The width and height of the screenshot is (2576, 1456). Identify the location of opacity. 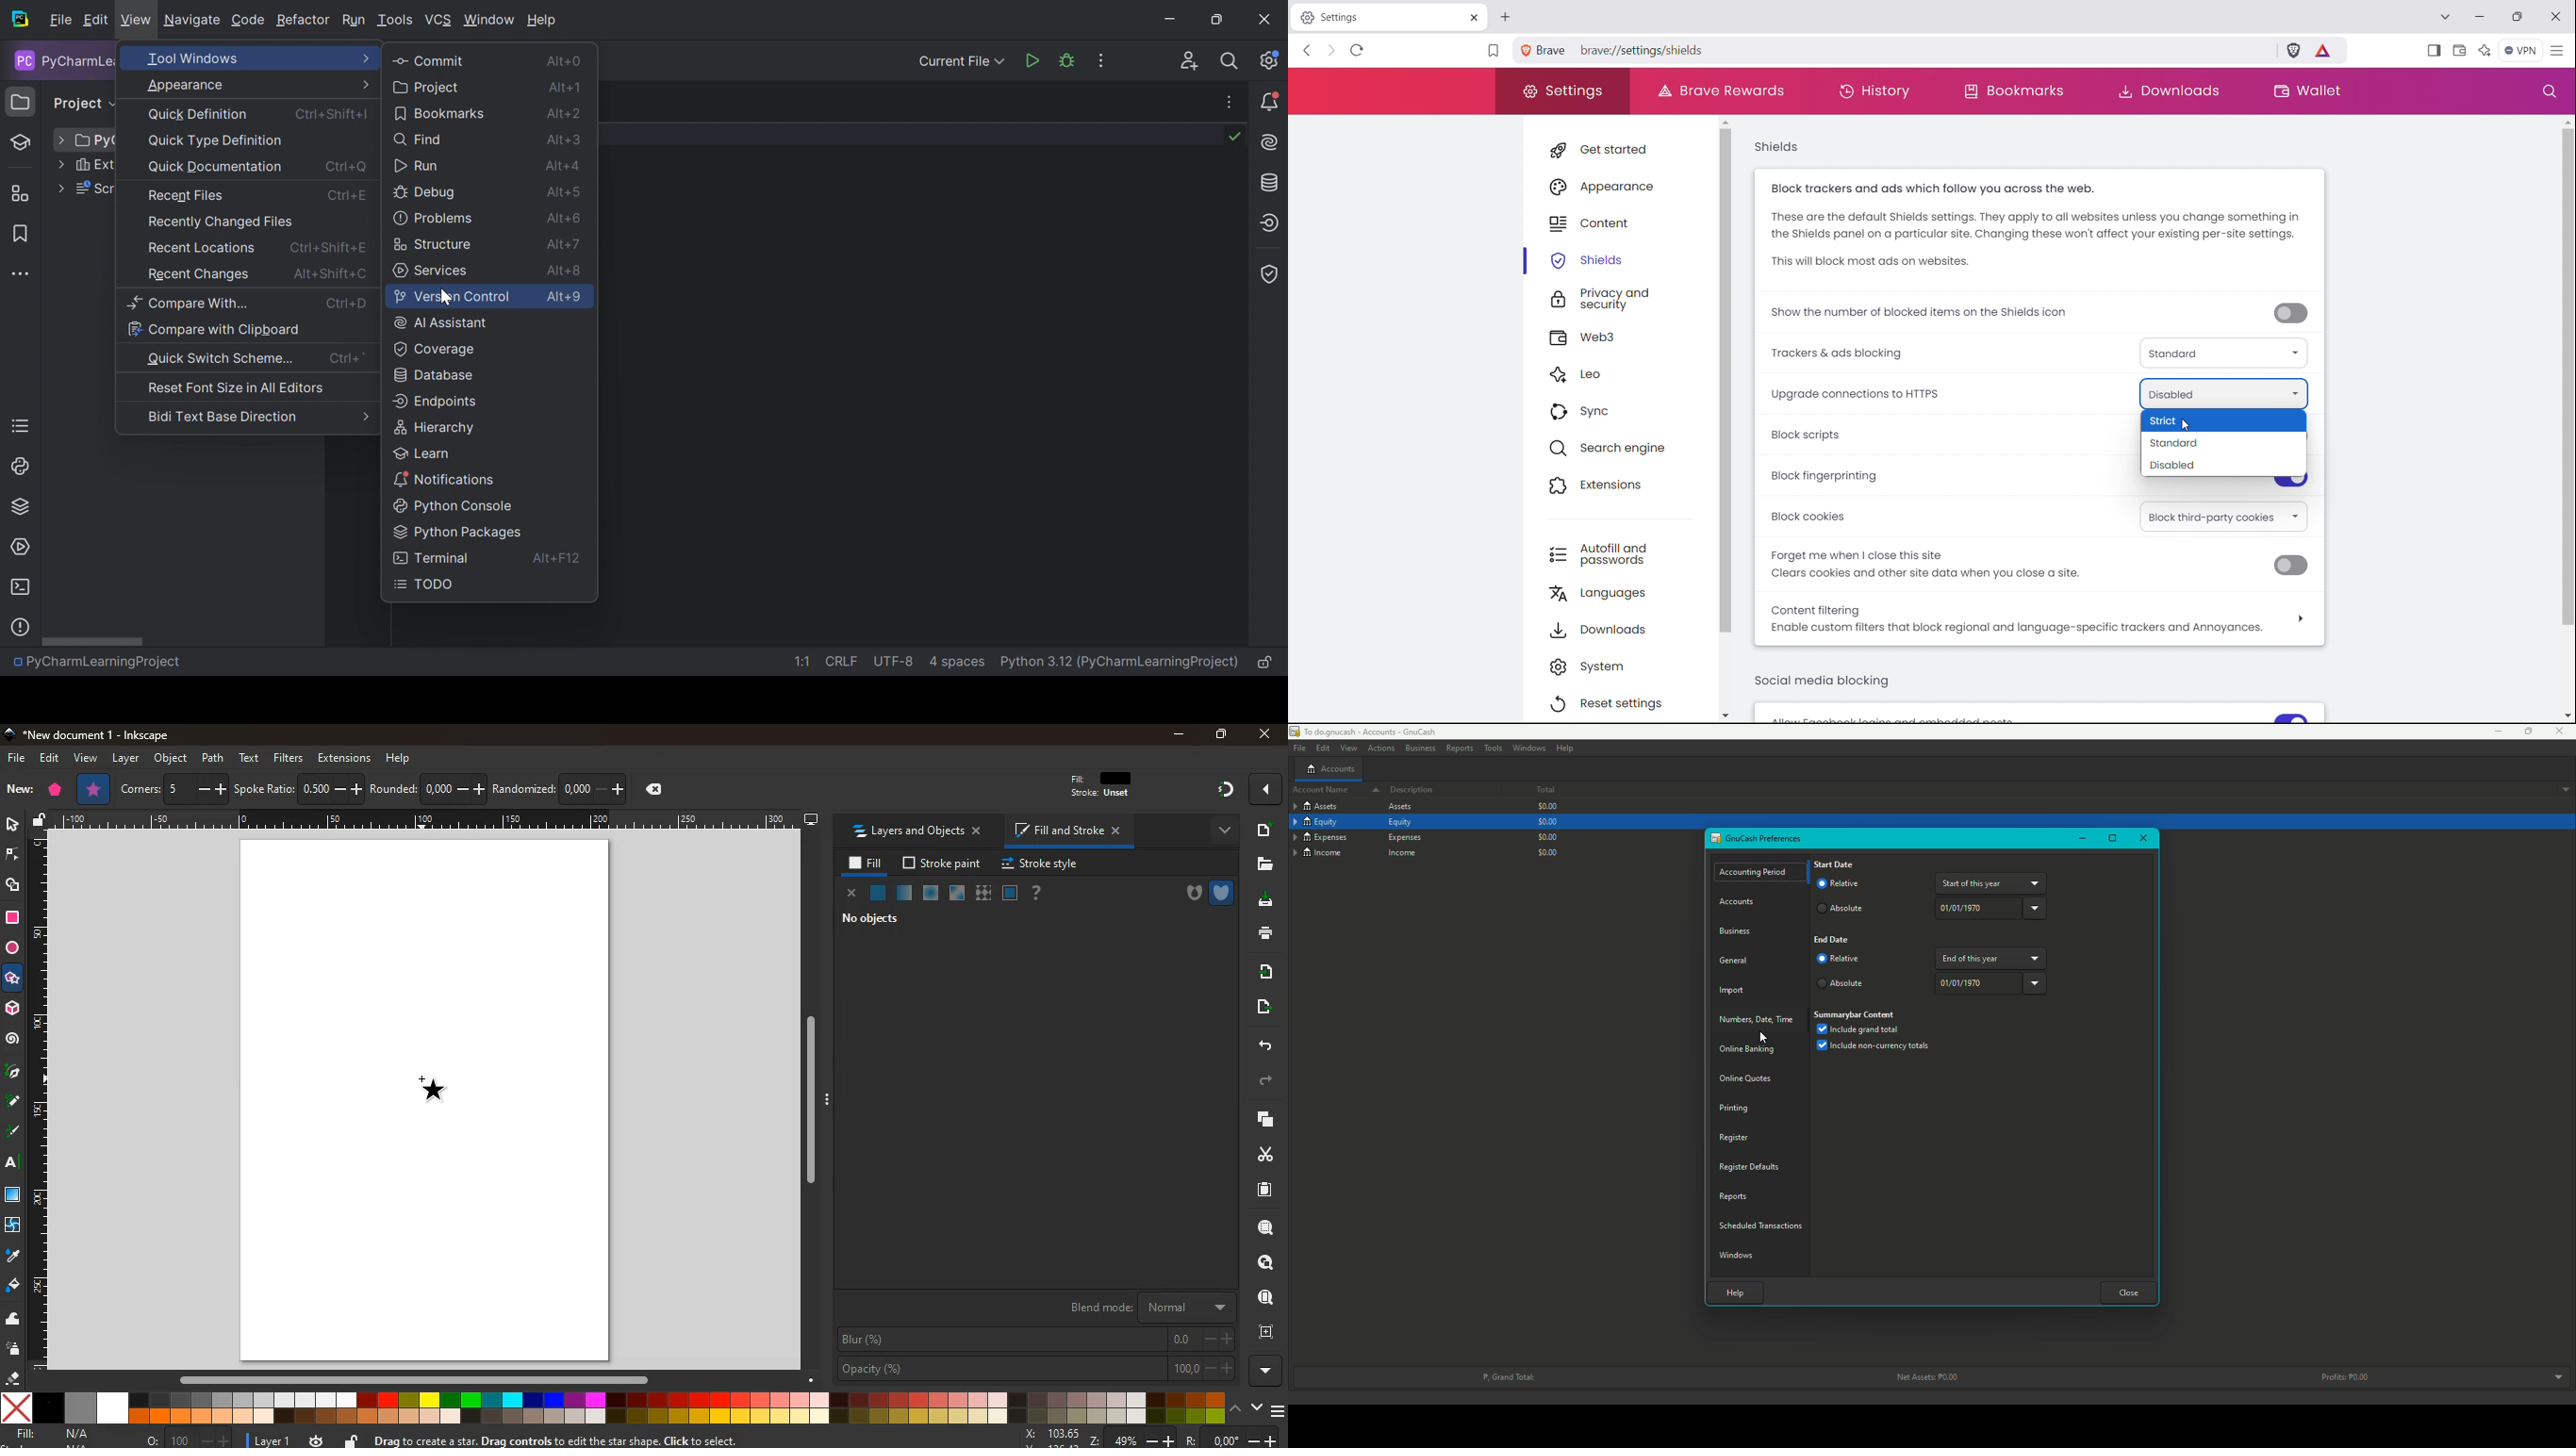
(1039, 1371).